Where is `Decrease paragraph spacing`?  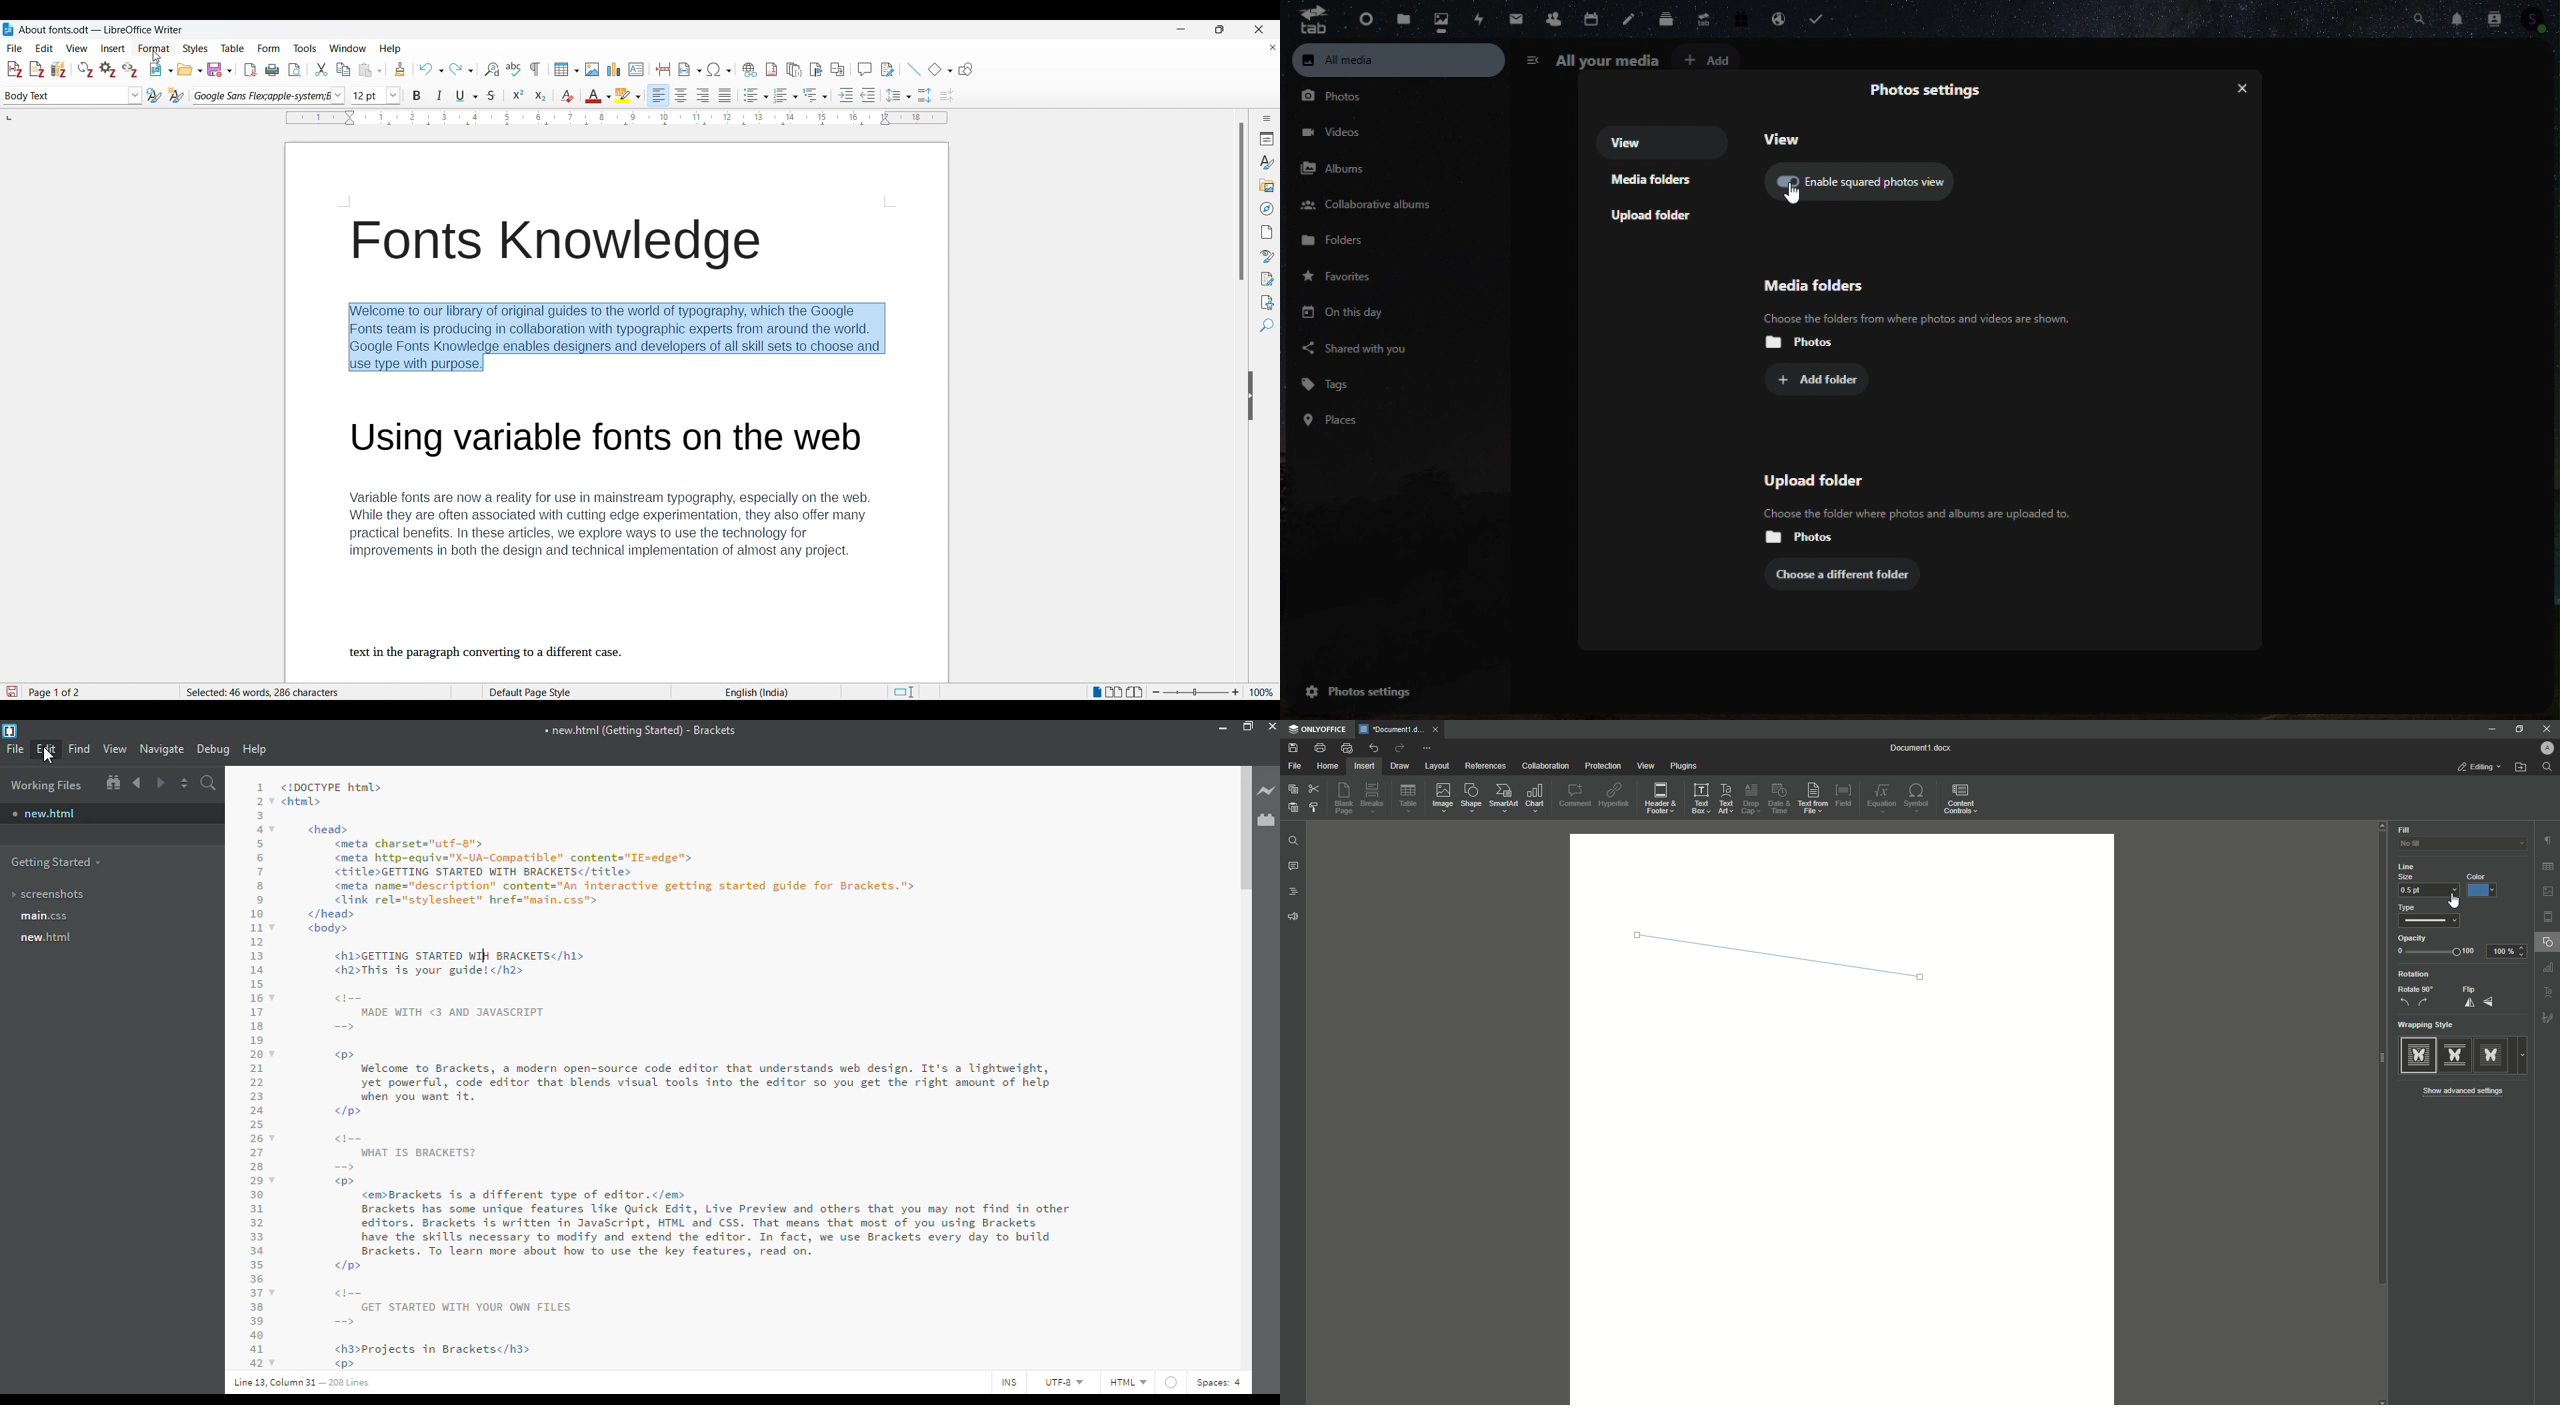 Decrease paragraph spacing is located at coordinates (947, 96).